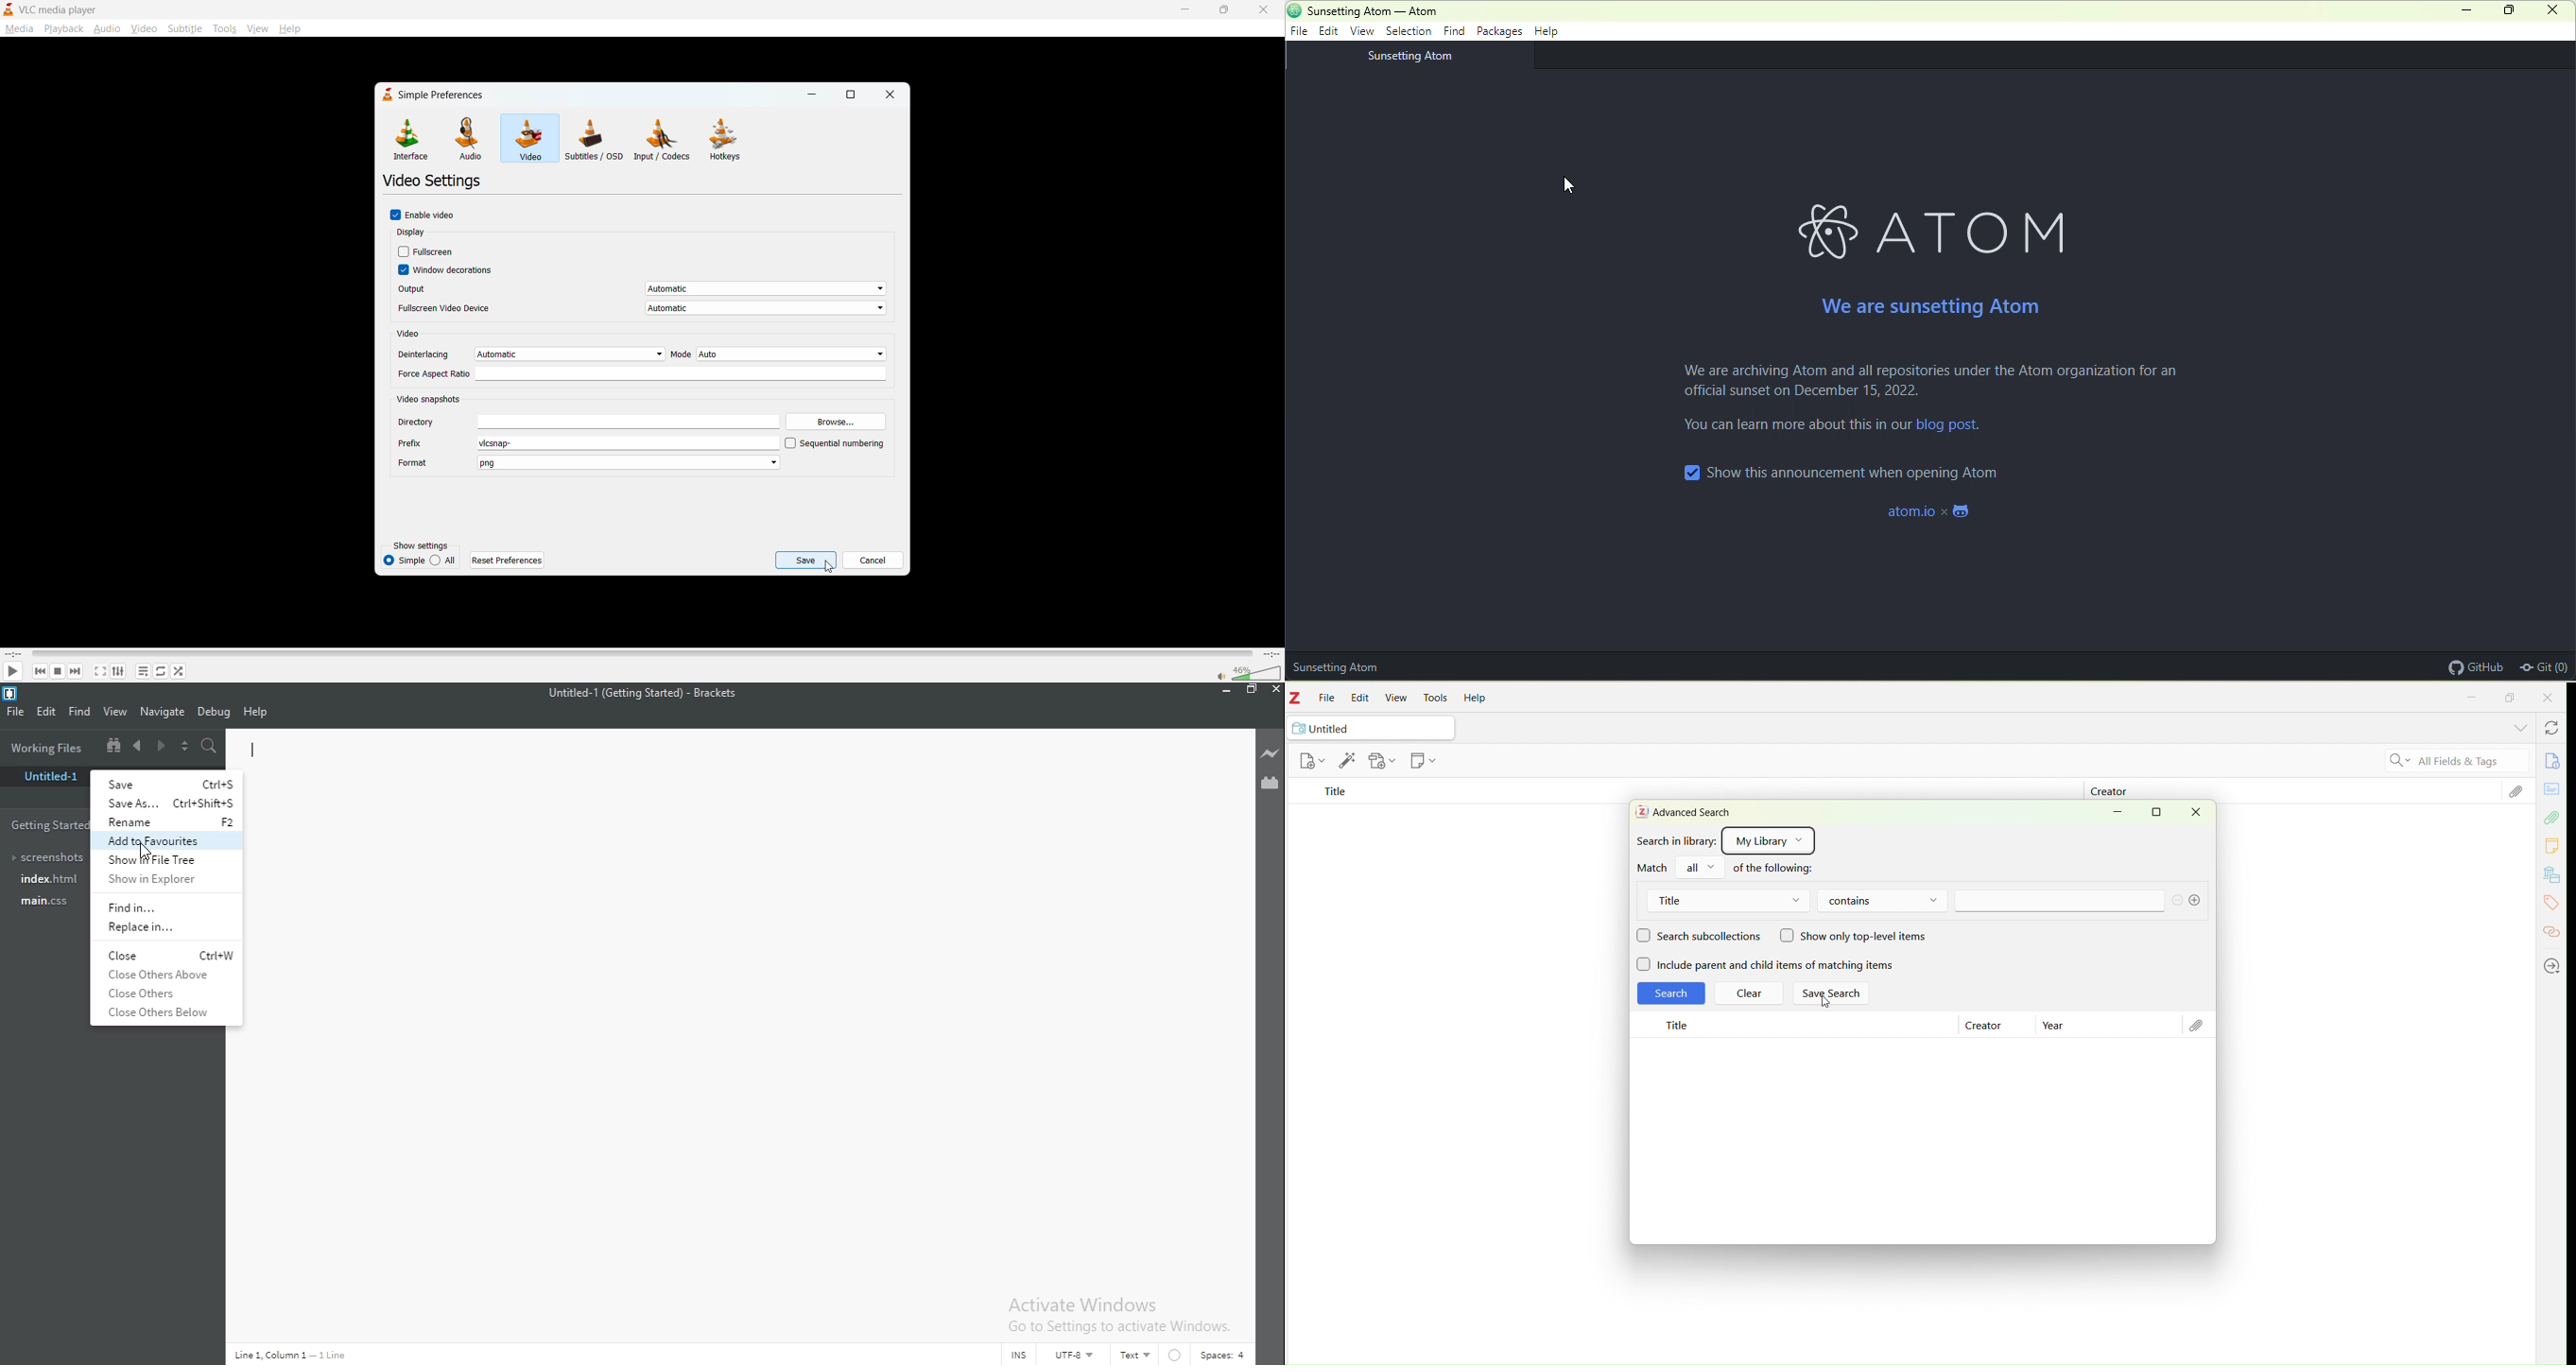  I want to click on main.css, so click(42, 903).